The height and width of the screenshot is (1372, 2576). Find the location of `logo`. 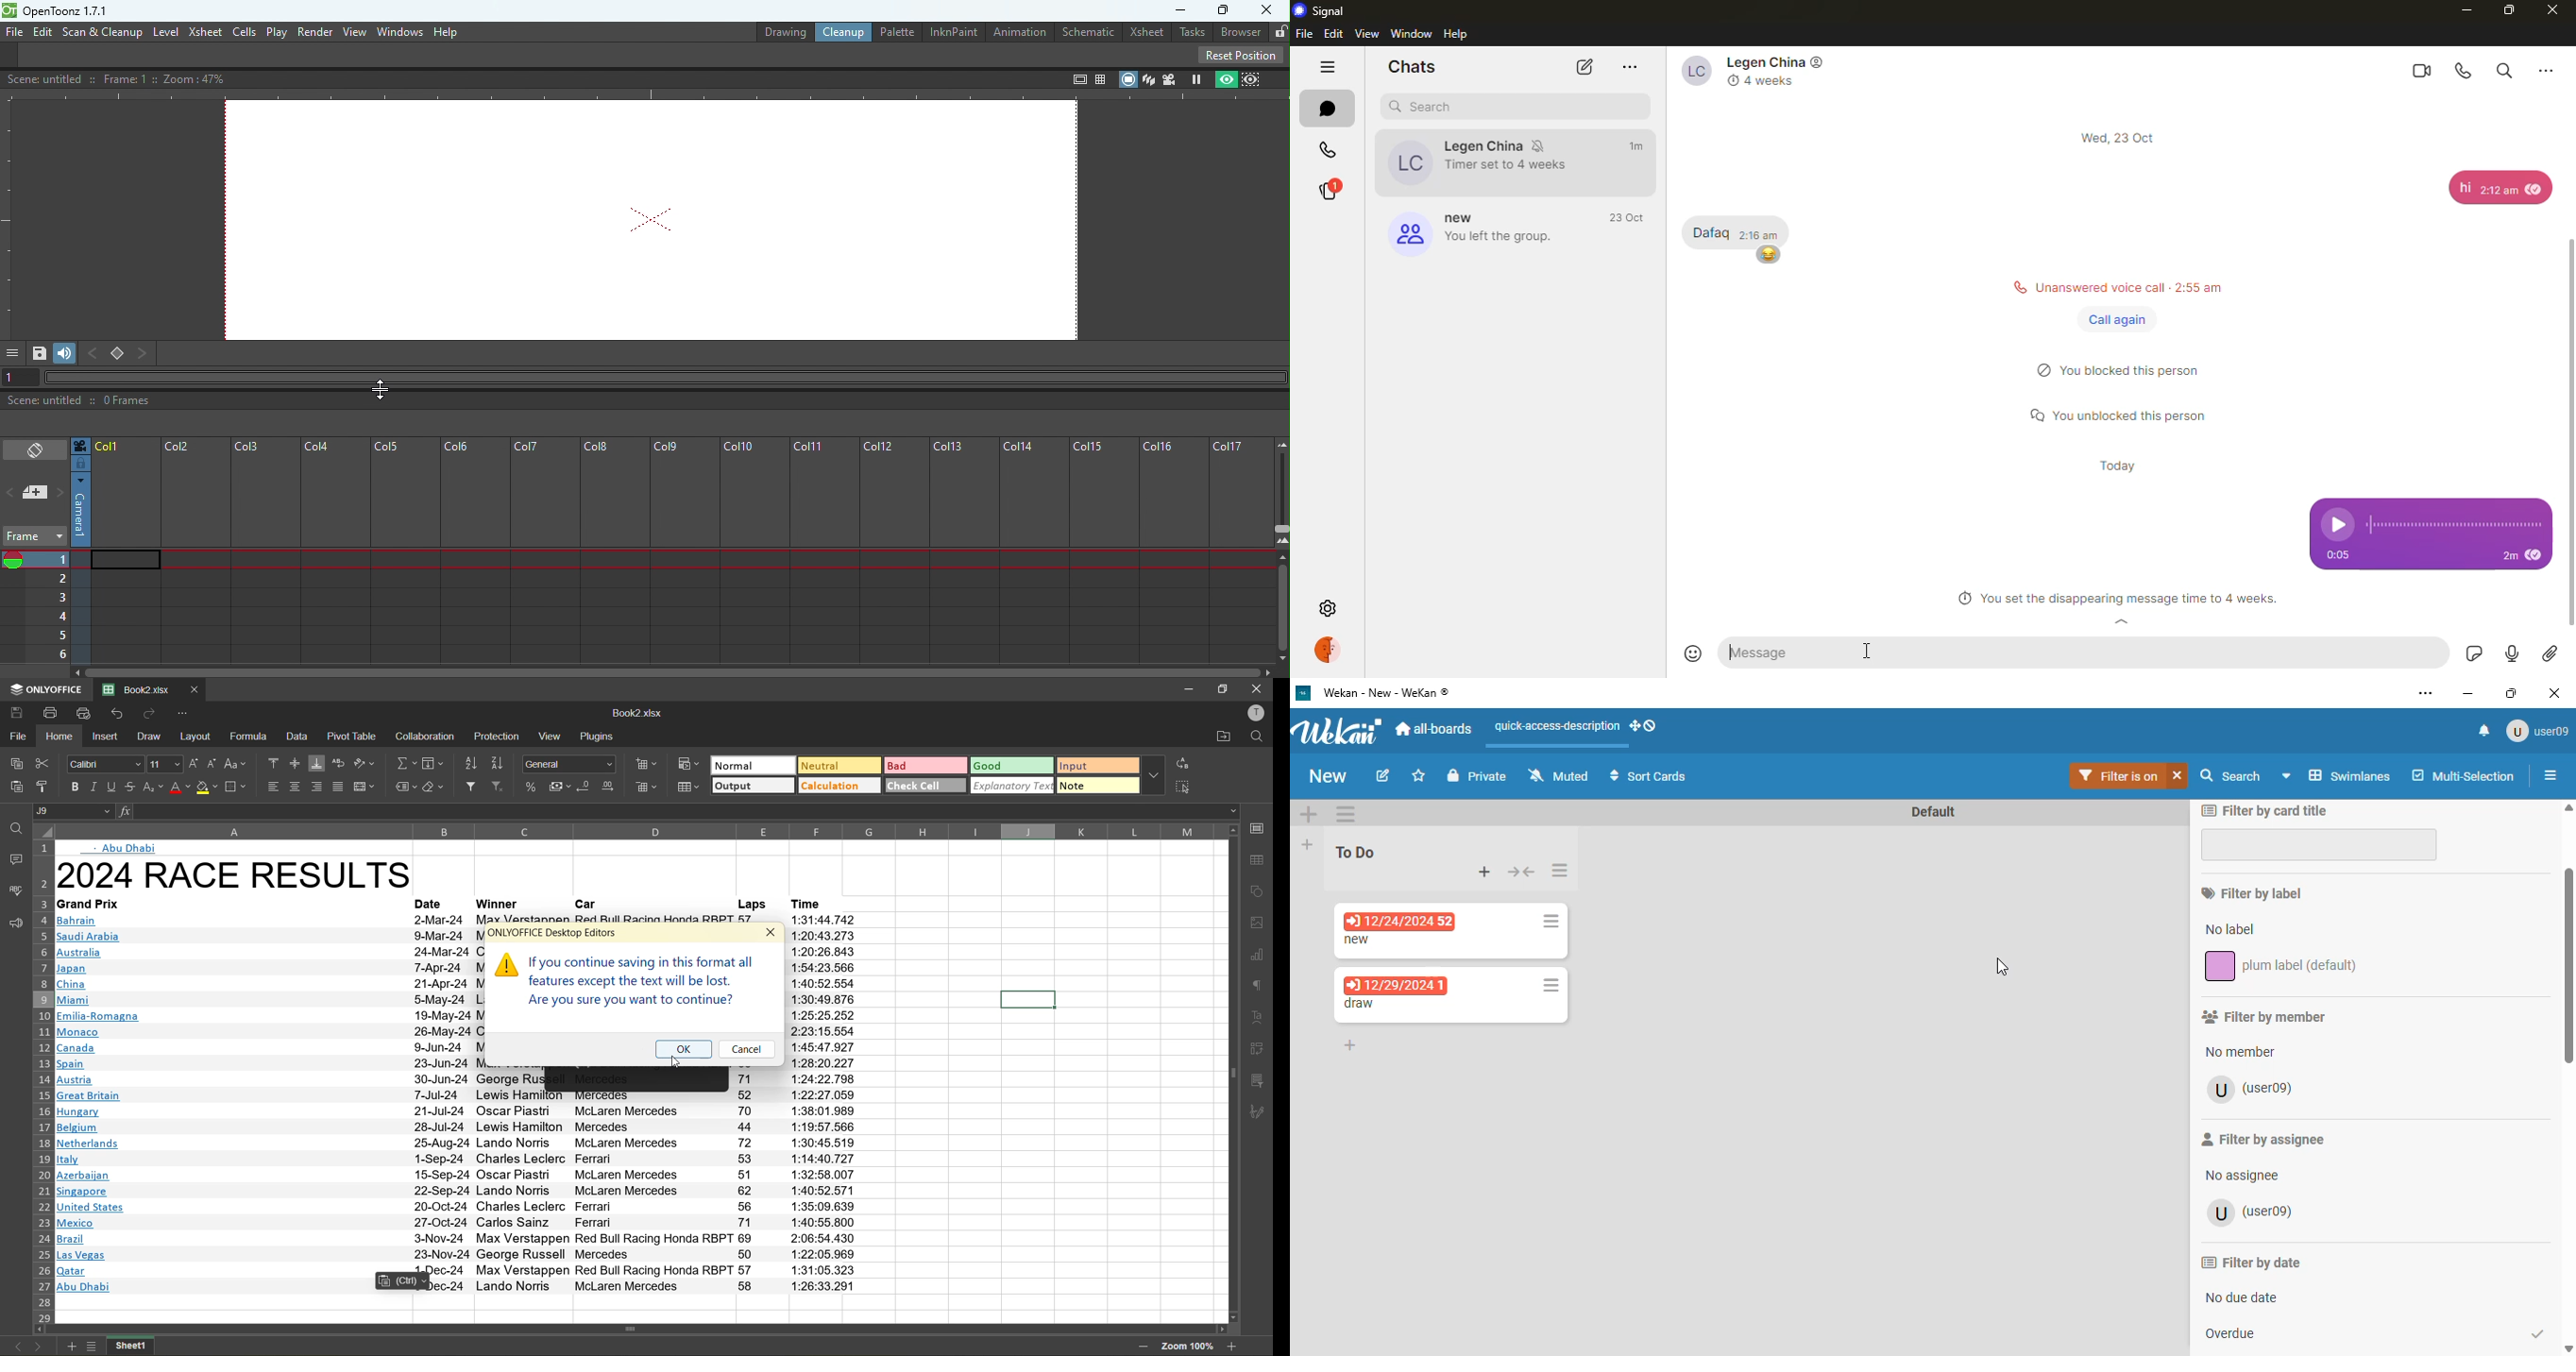

logo is located at coordinates (1304, 693).